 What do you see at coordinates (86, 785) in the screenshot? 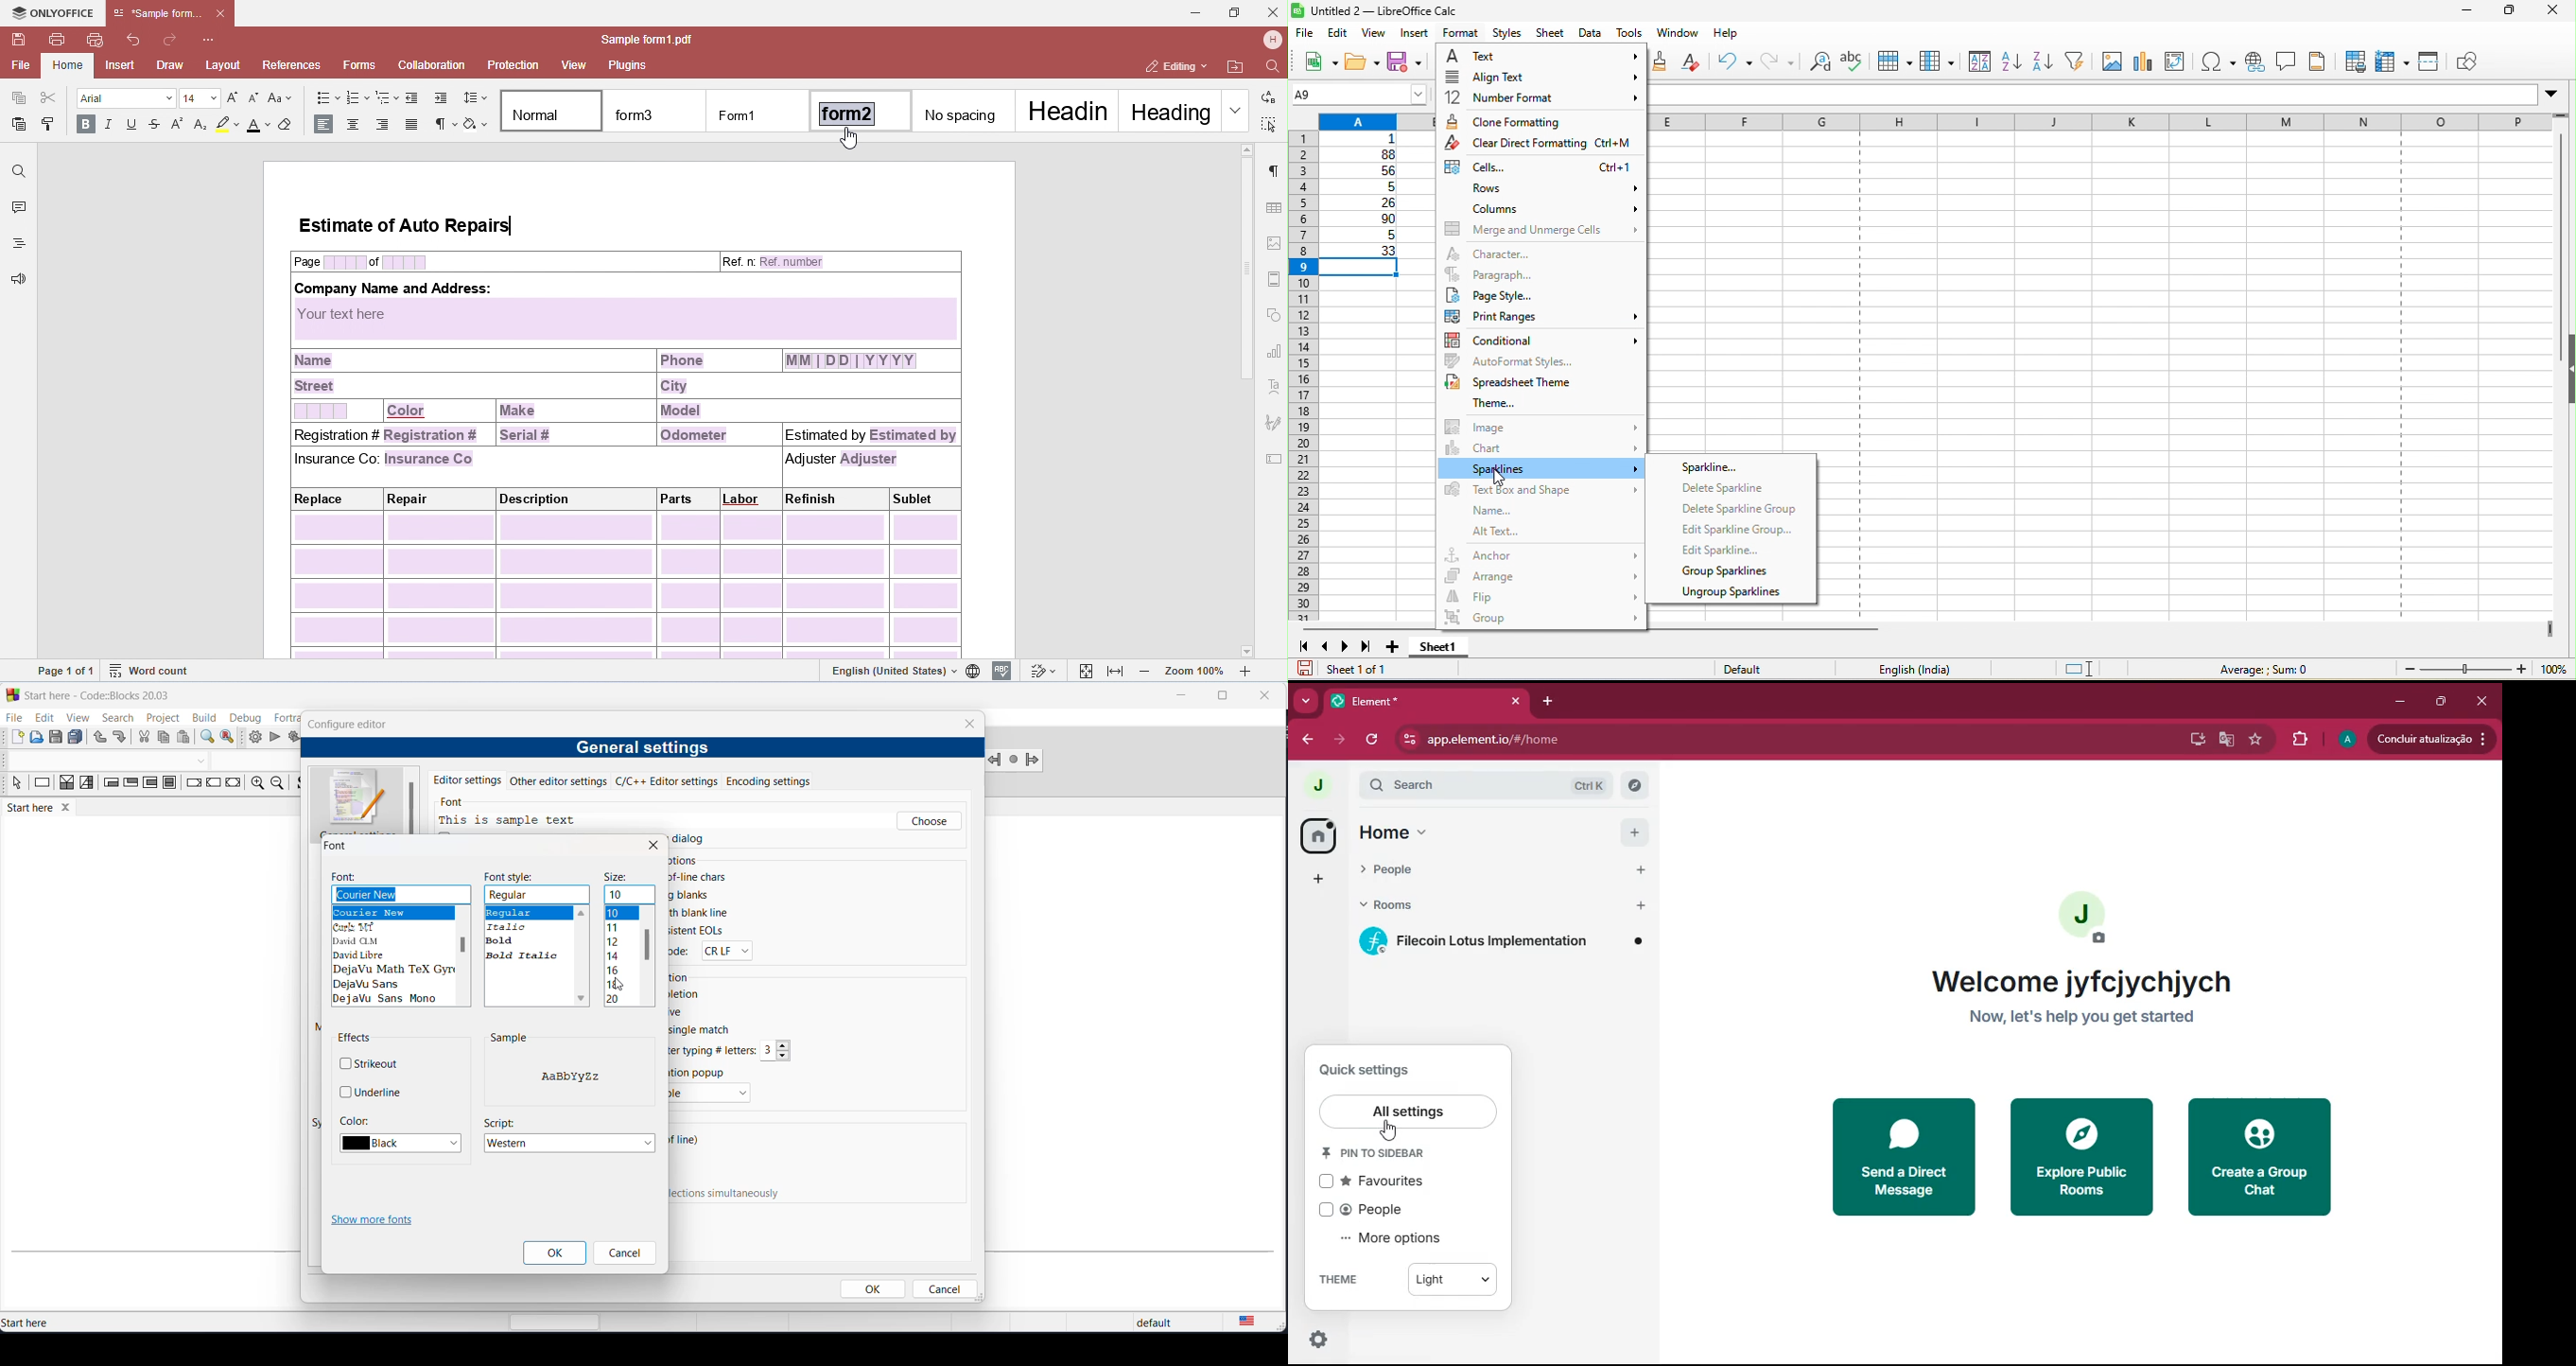
I see `selection` at bounding box center [86, 785].